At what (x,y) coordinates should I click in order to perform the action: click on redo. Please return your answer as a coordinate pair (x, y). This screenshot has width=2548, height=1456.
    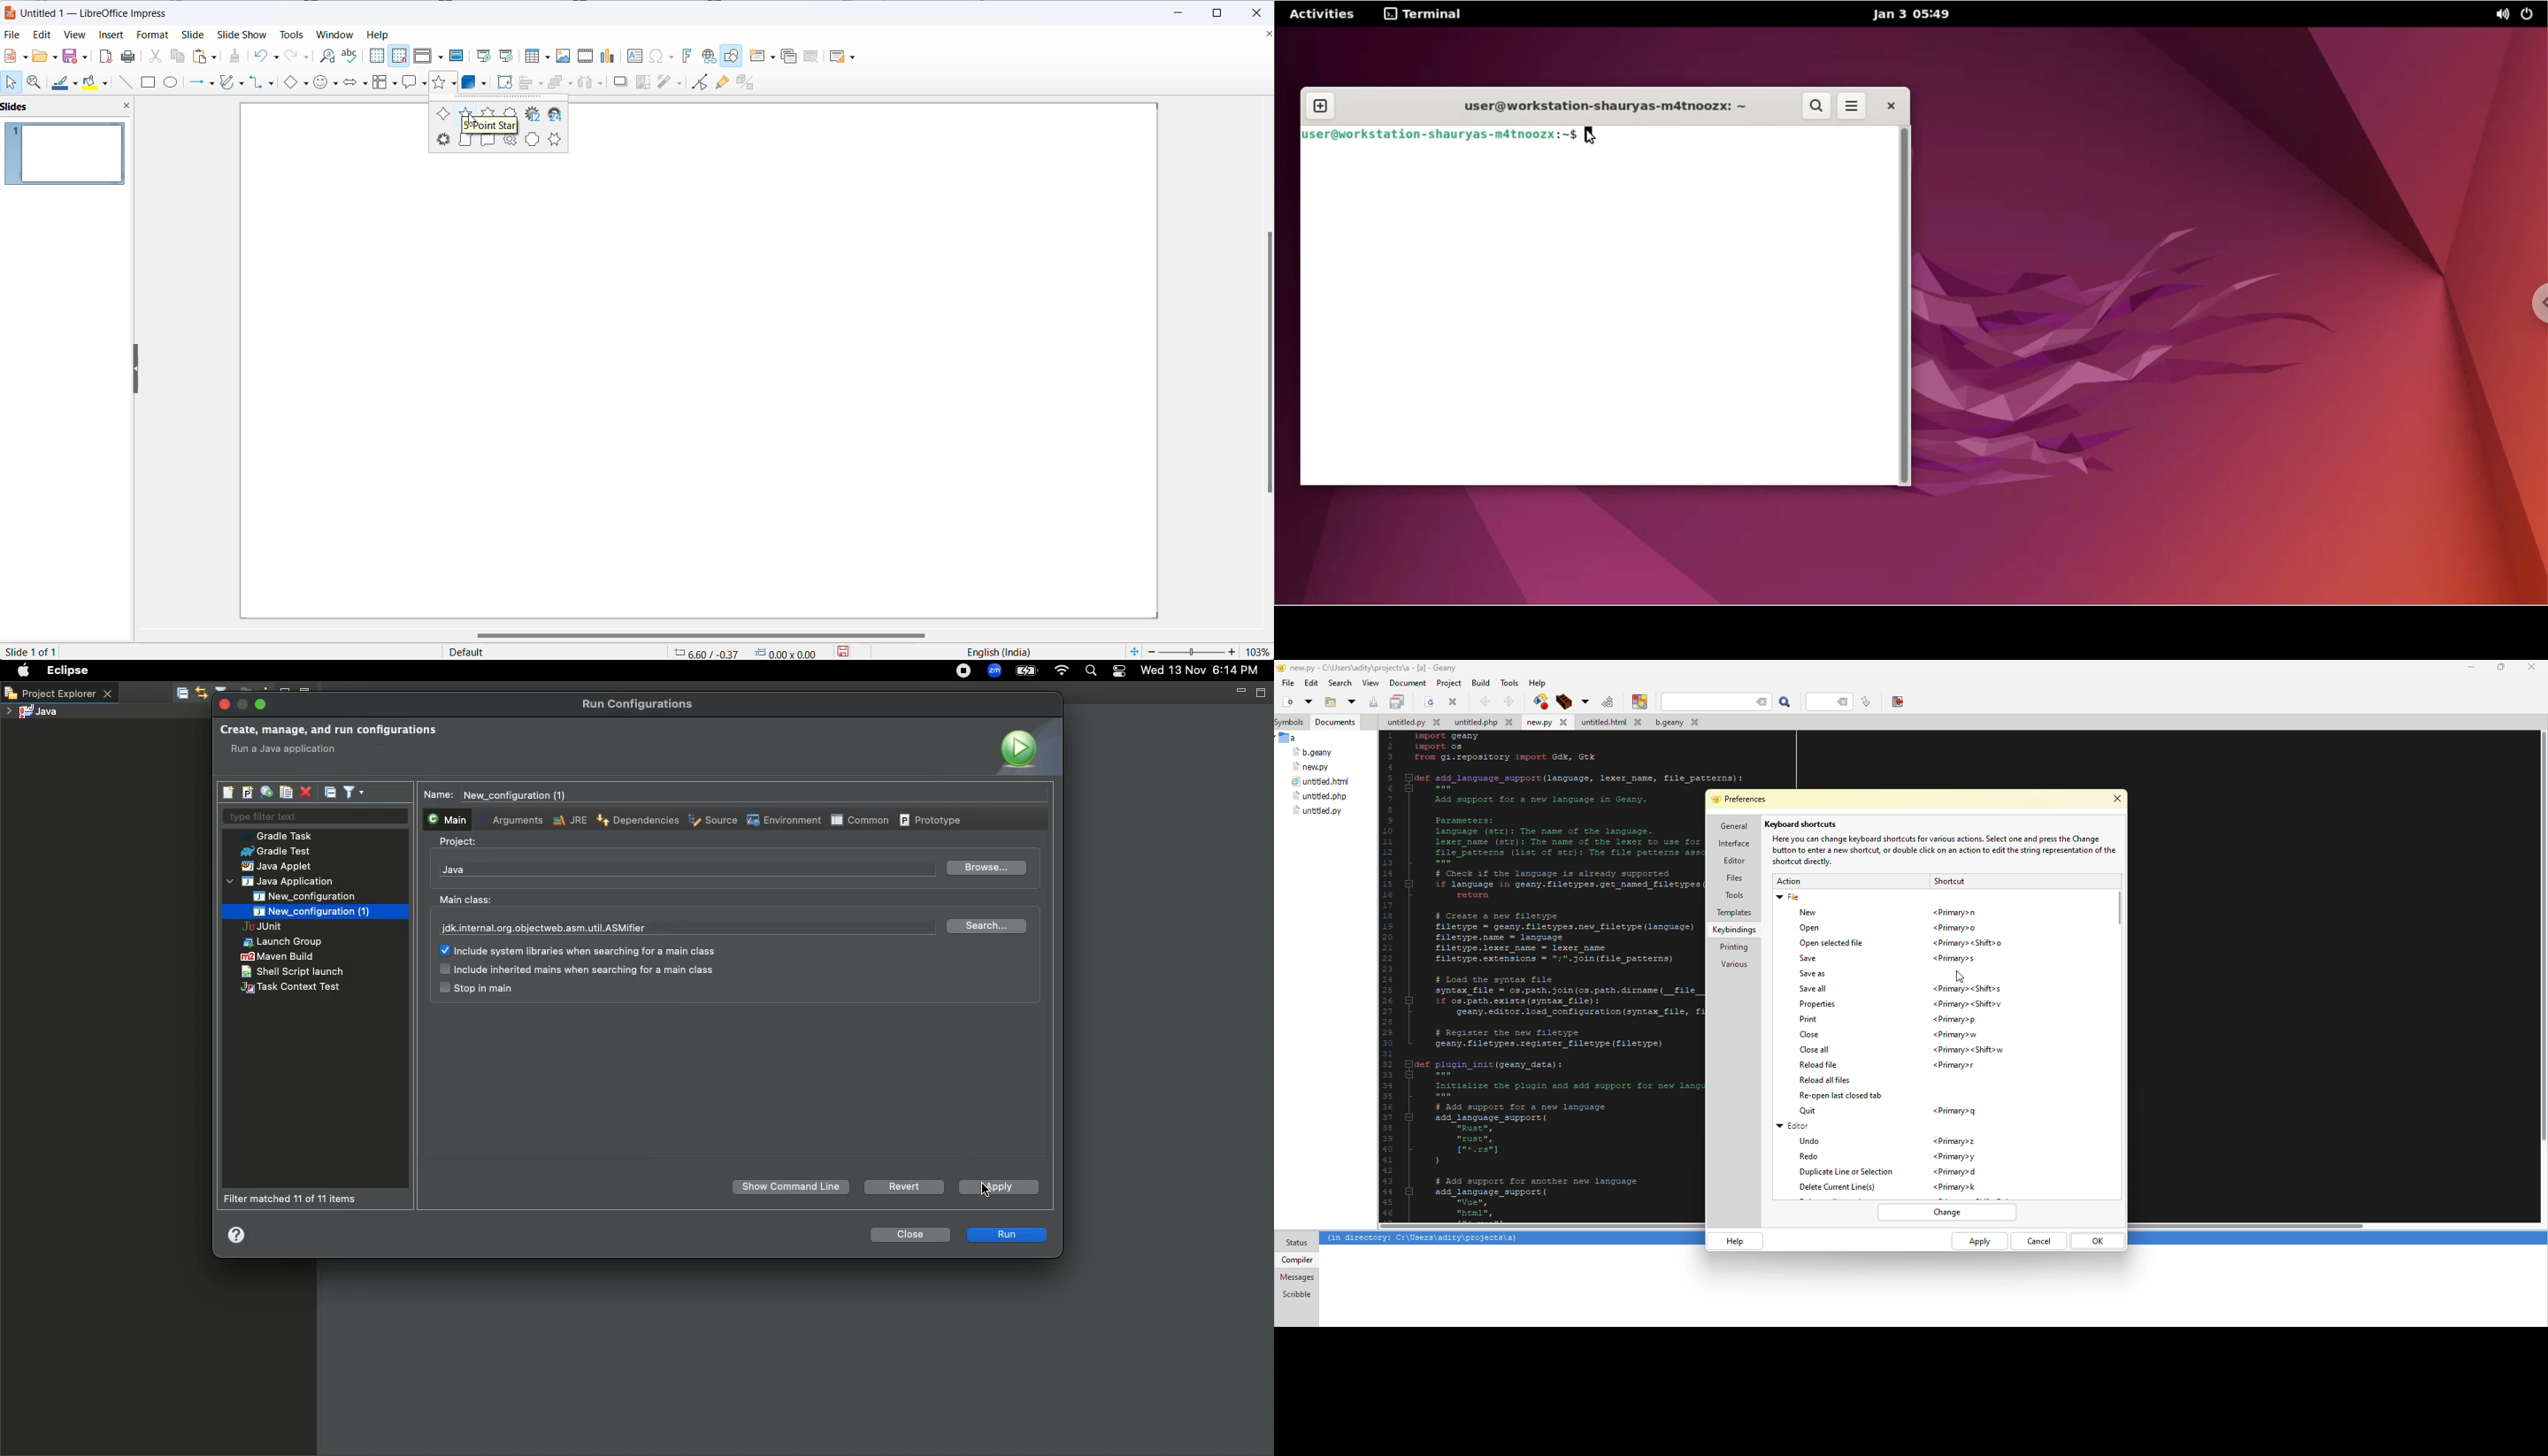
    Looking at the image, I should click on (298, 56).